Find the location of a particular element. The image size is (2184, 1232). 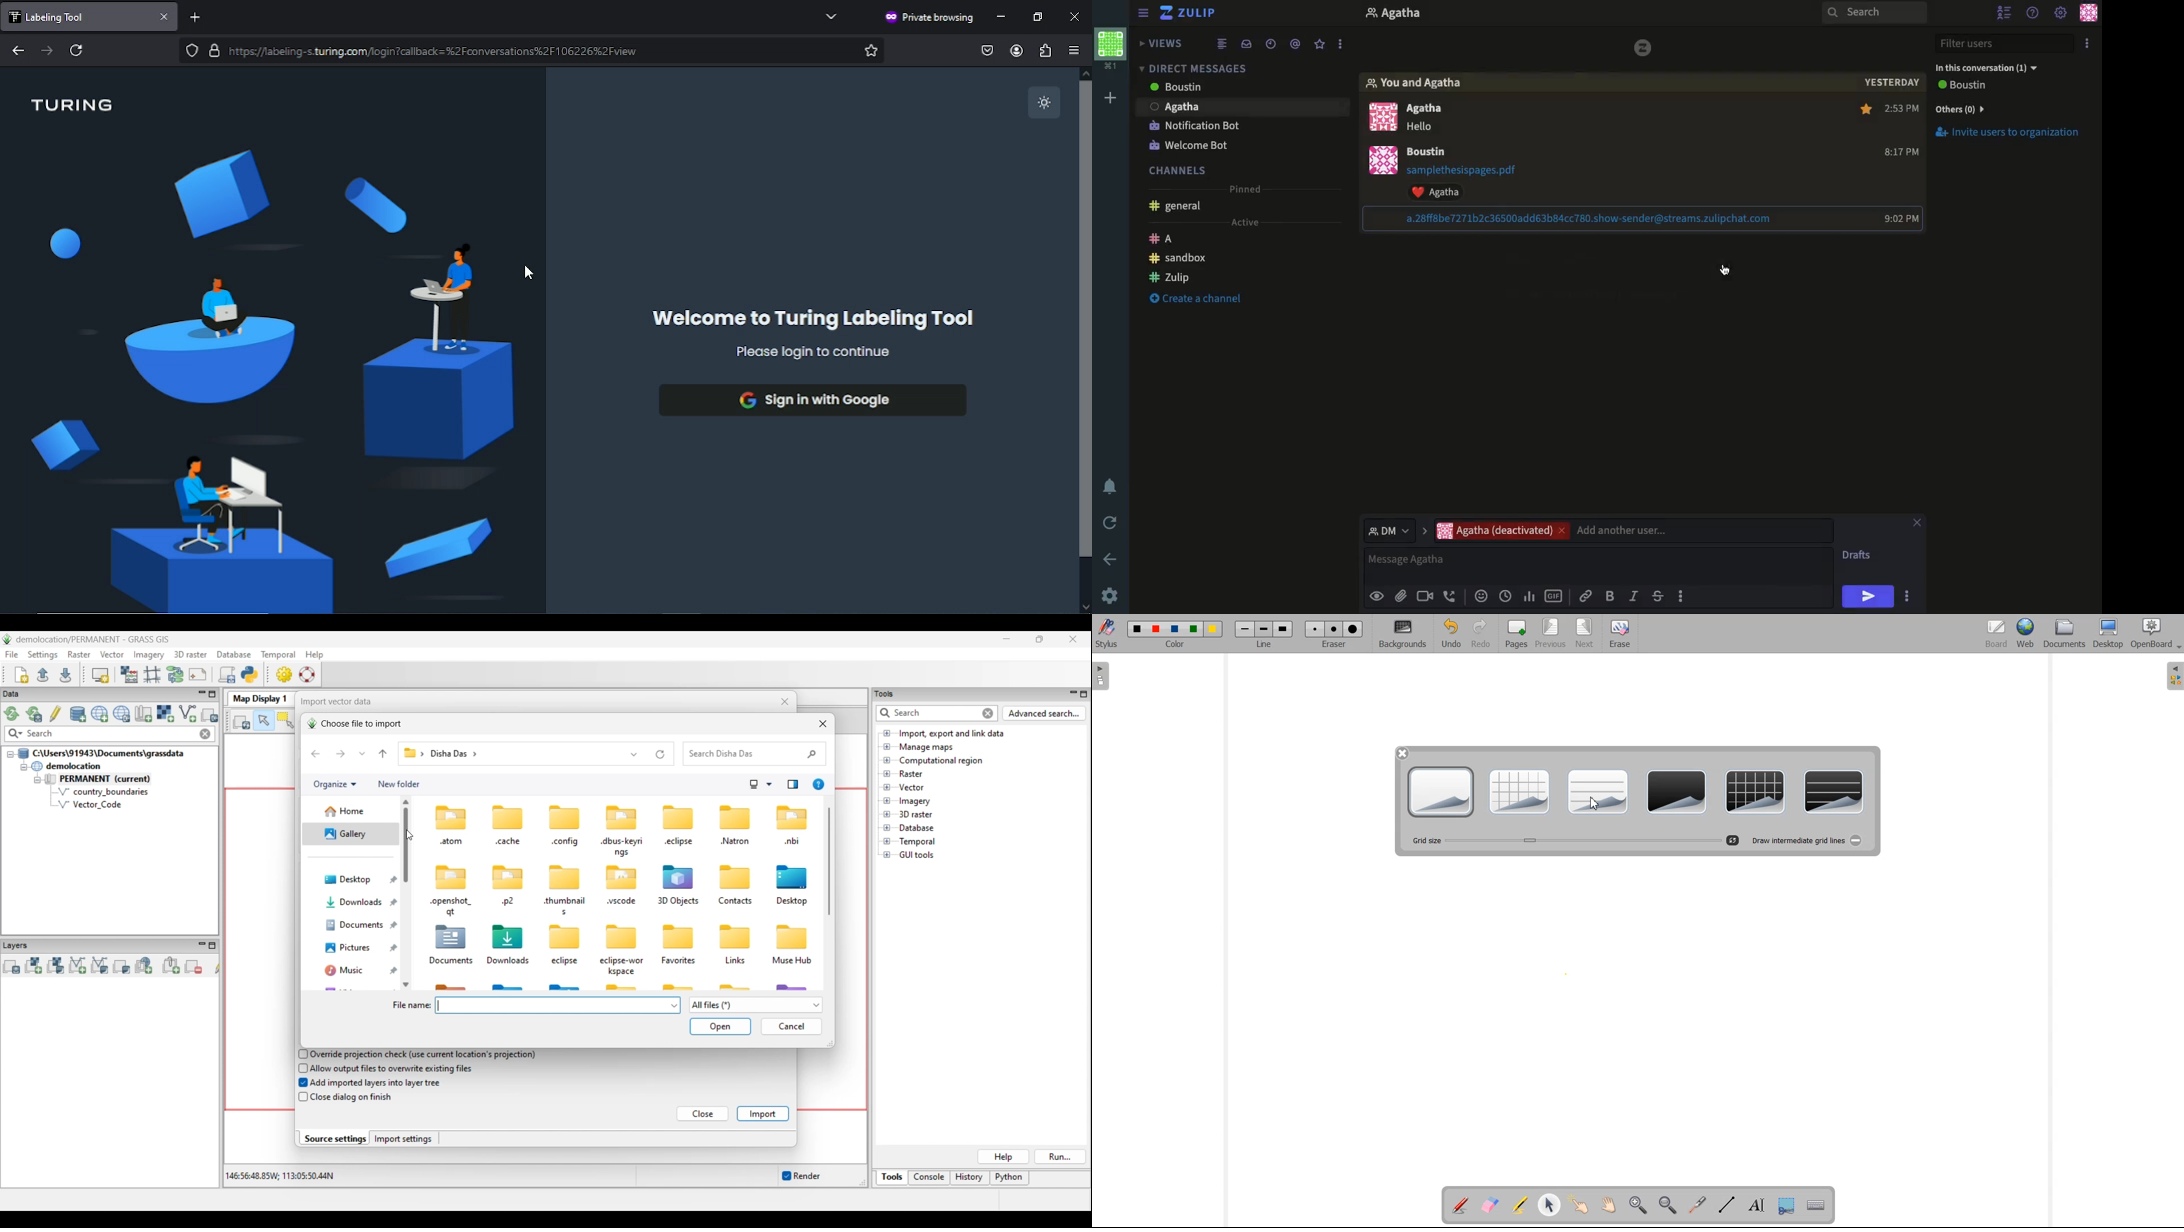

Add is located at coordinates (1110, 100).